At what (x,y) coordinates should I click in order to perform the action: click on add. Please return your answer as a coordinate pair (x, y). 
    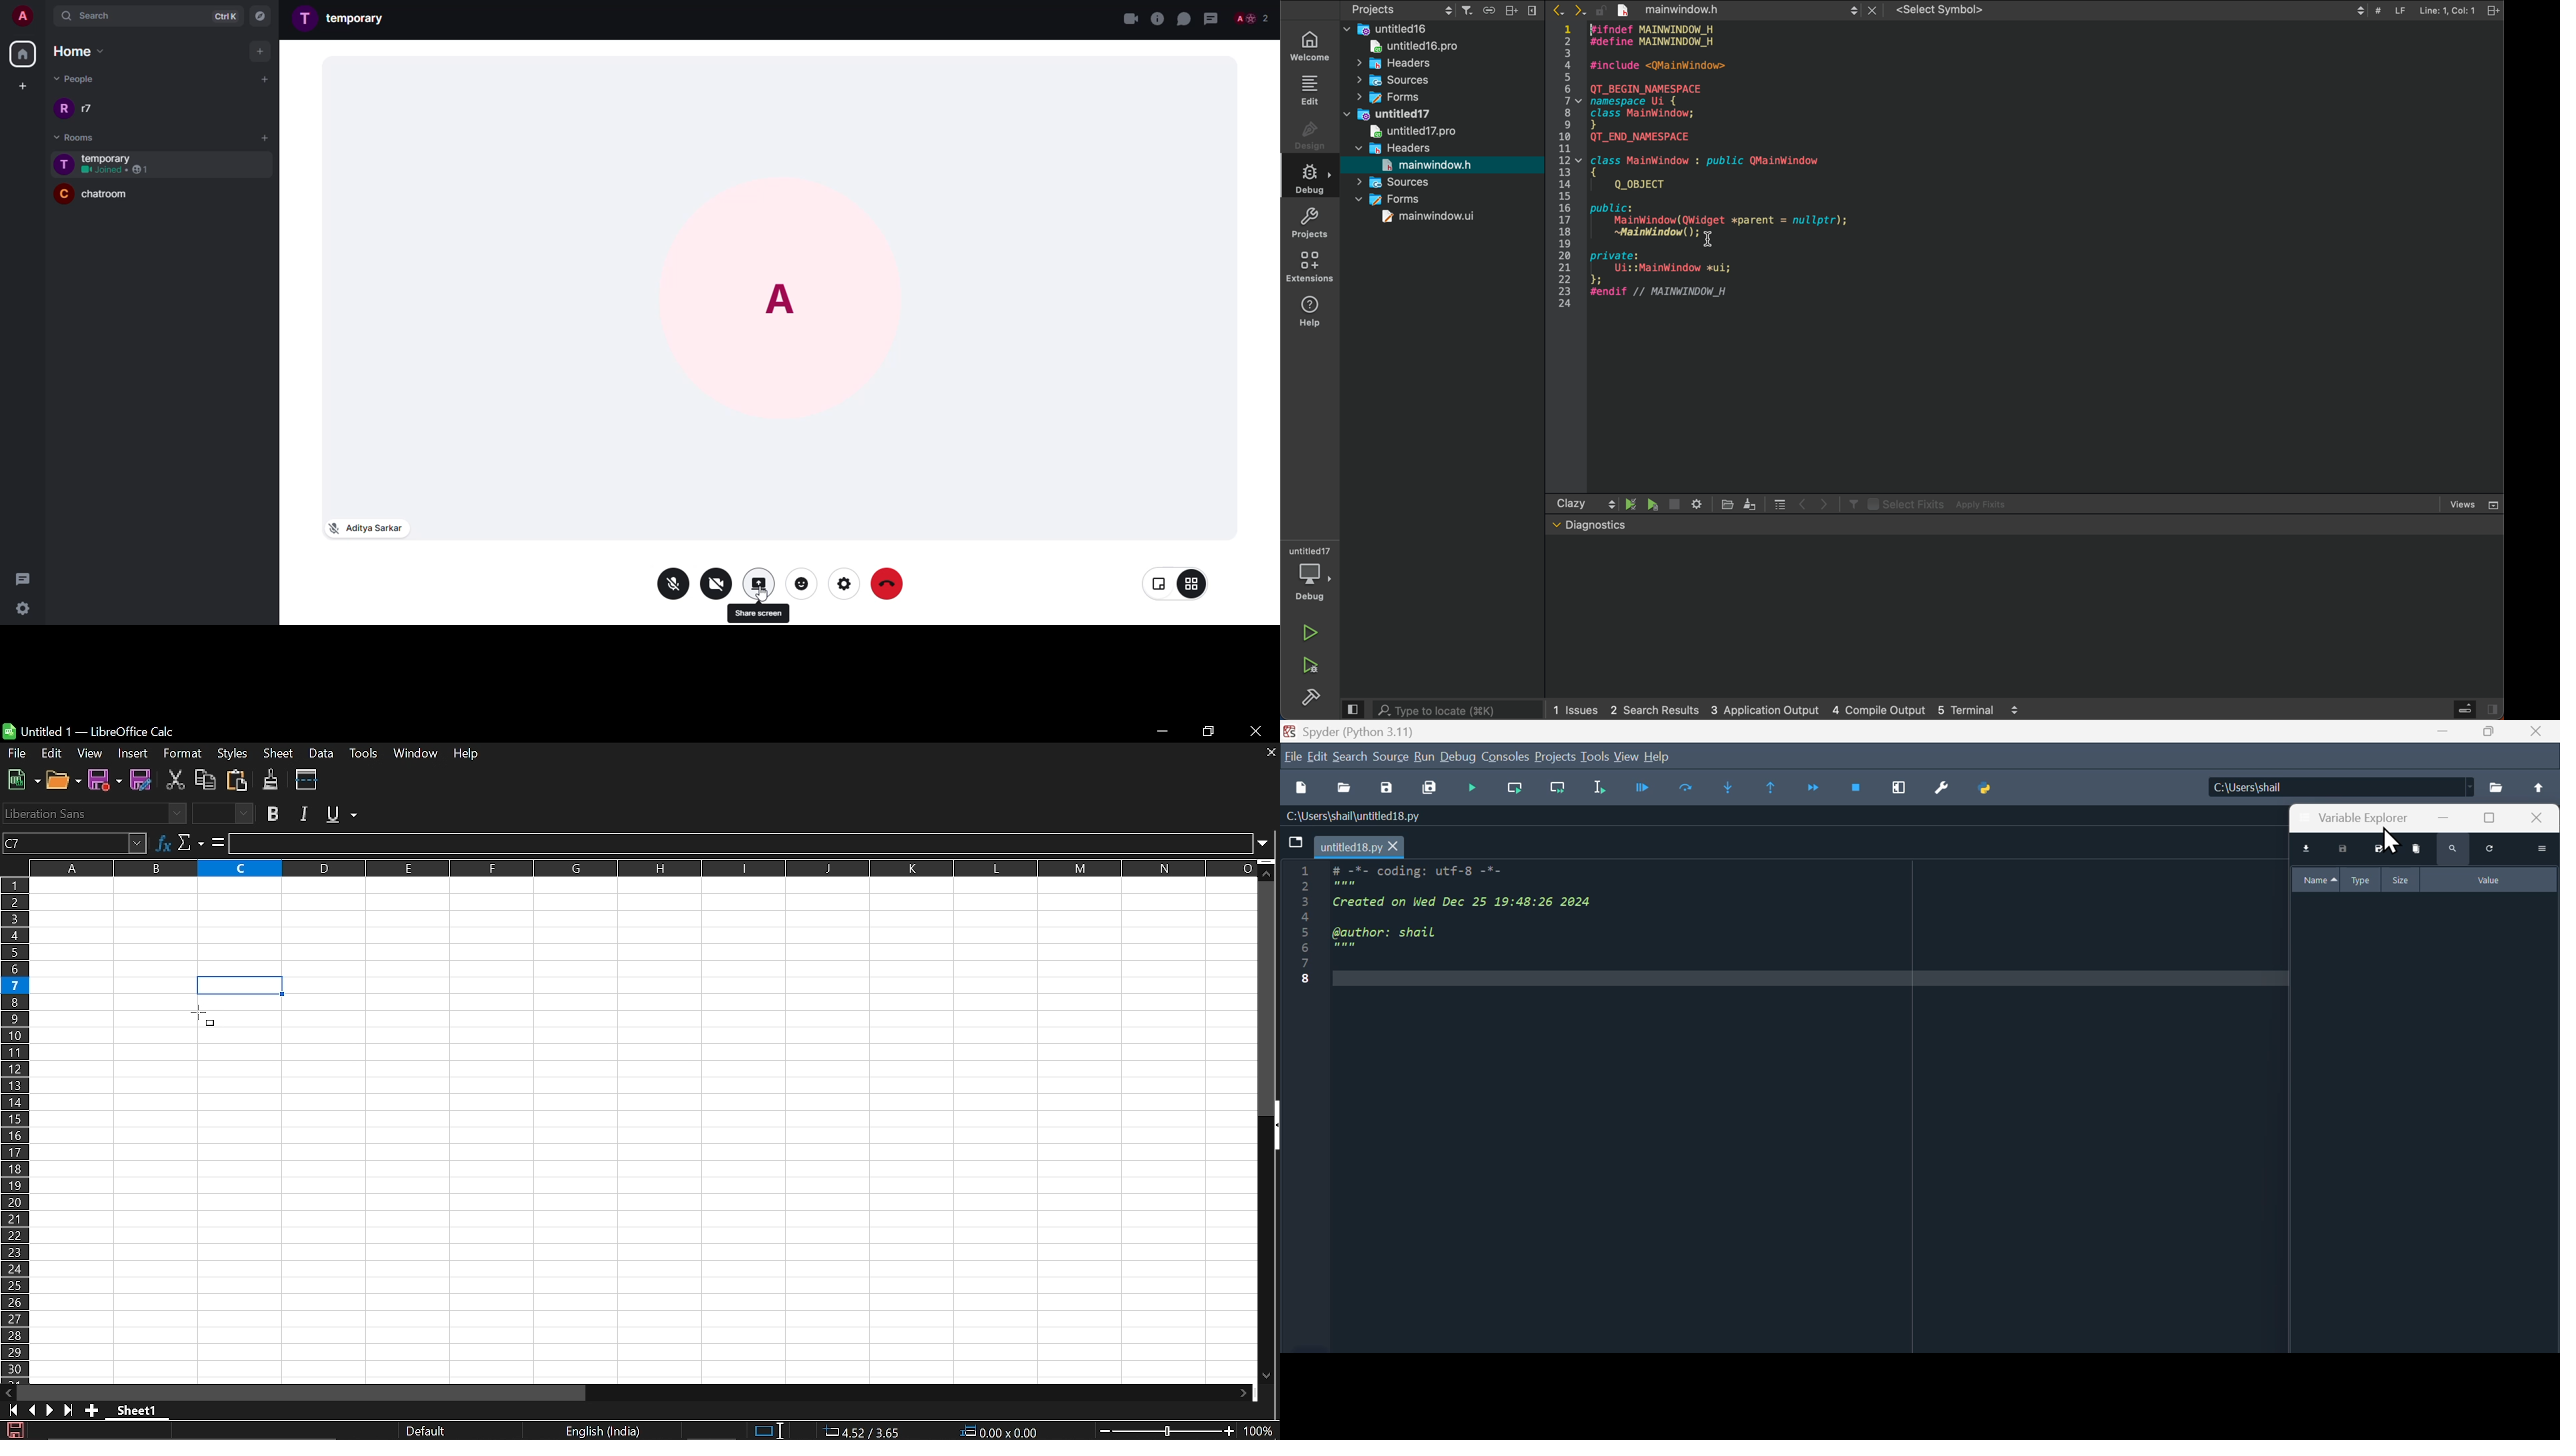
    Looking at the image, I should click on (265, 137).